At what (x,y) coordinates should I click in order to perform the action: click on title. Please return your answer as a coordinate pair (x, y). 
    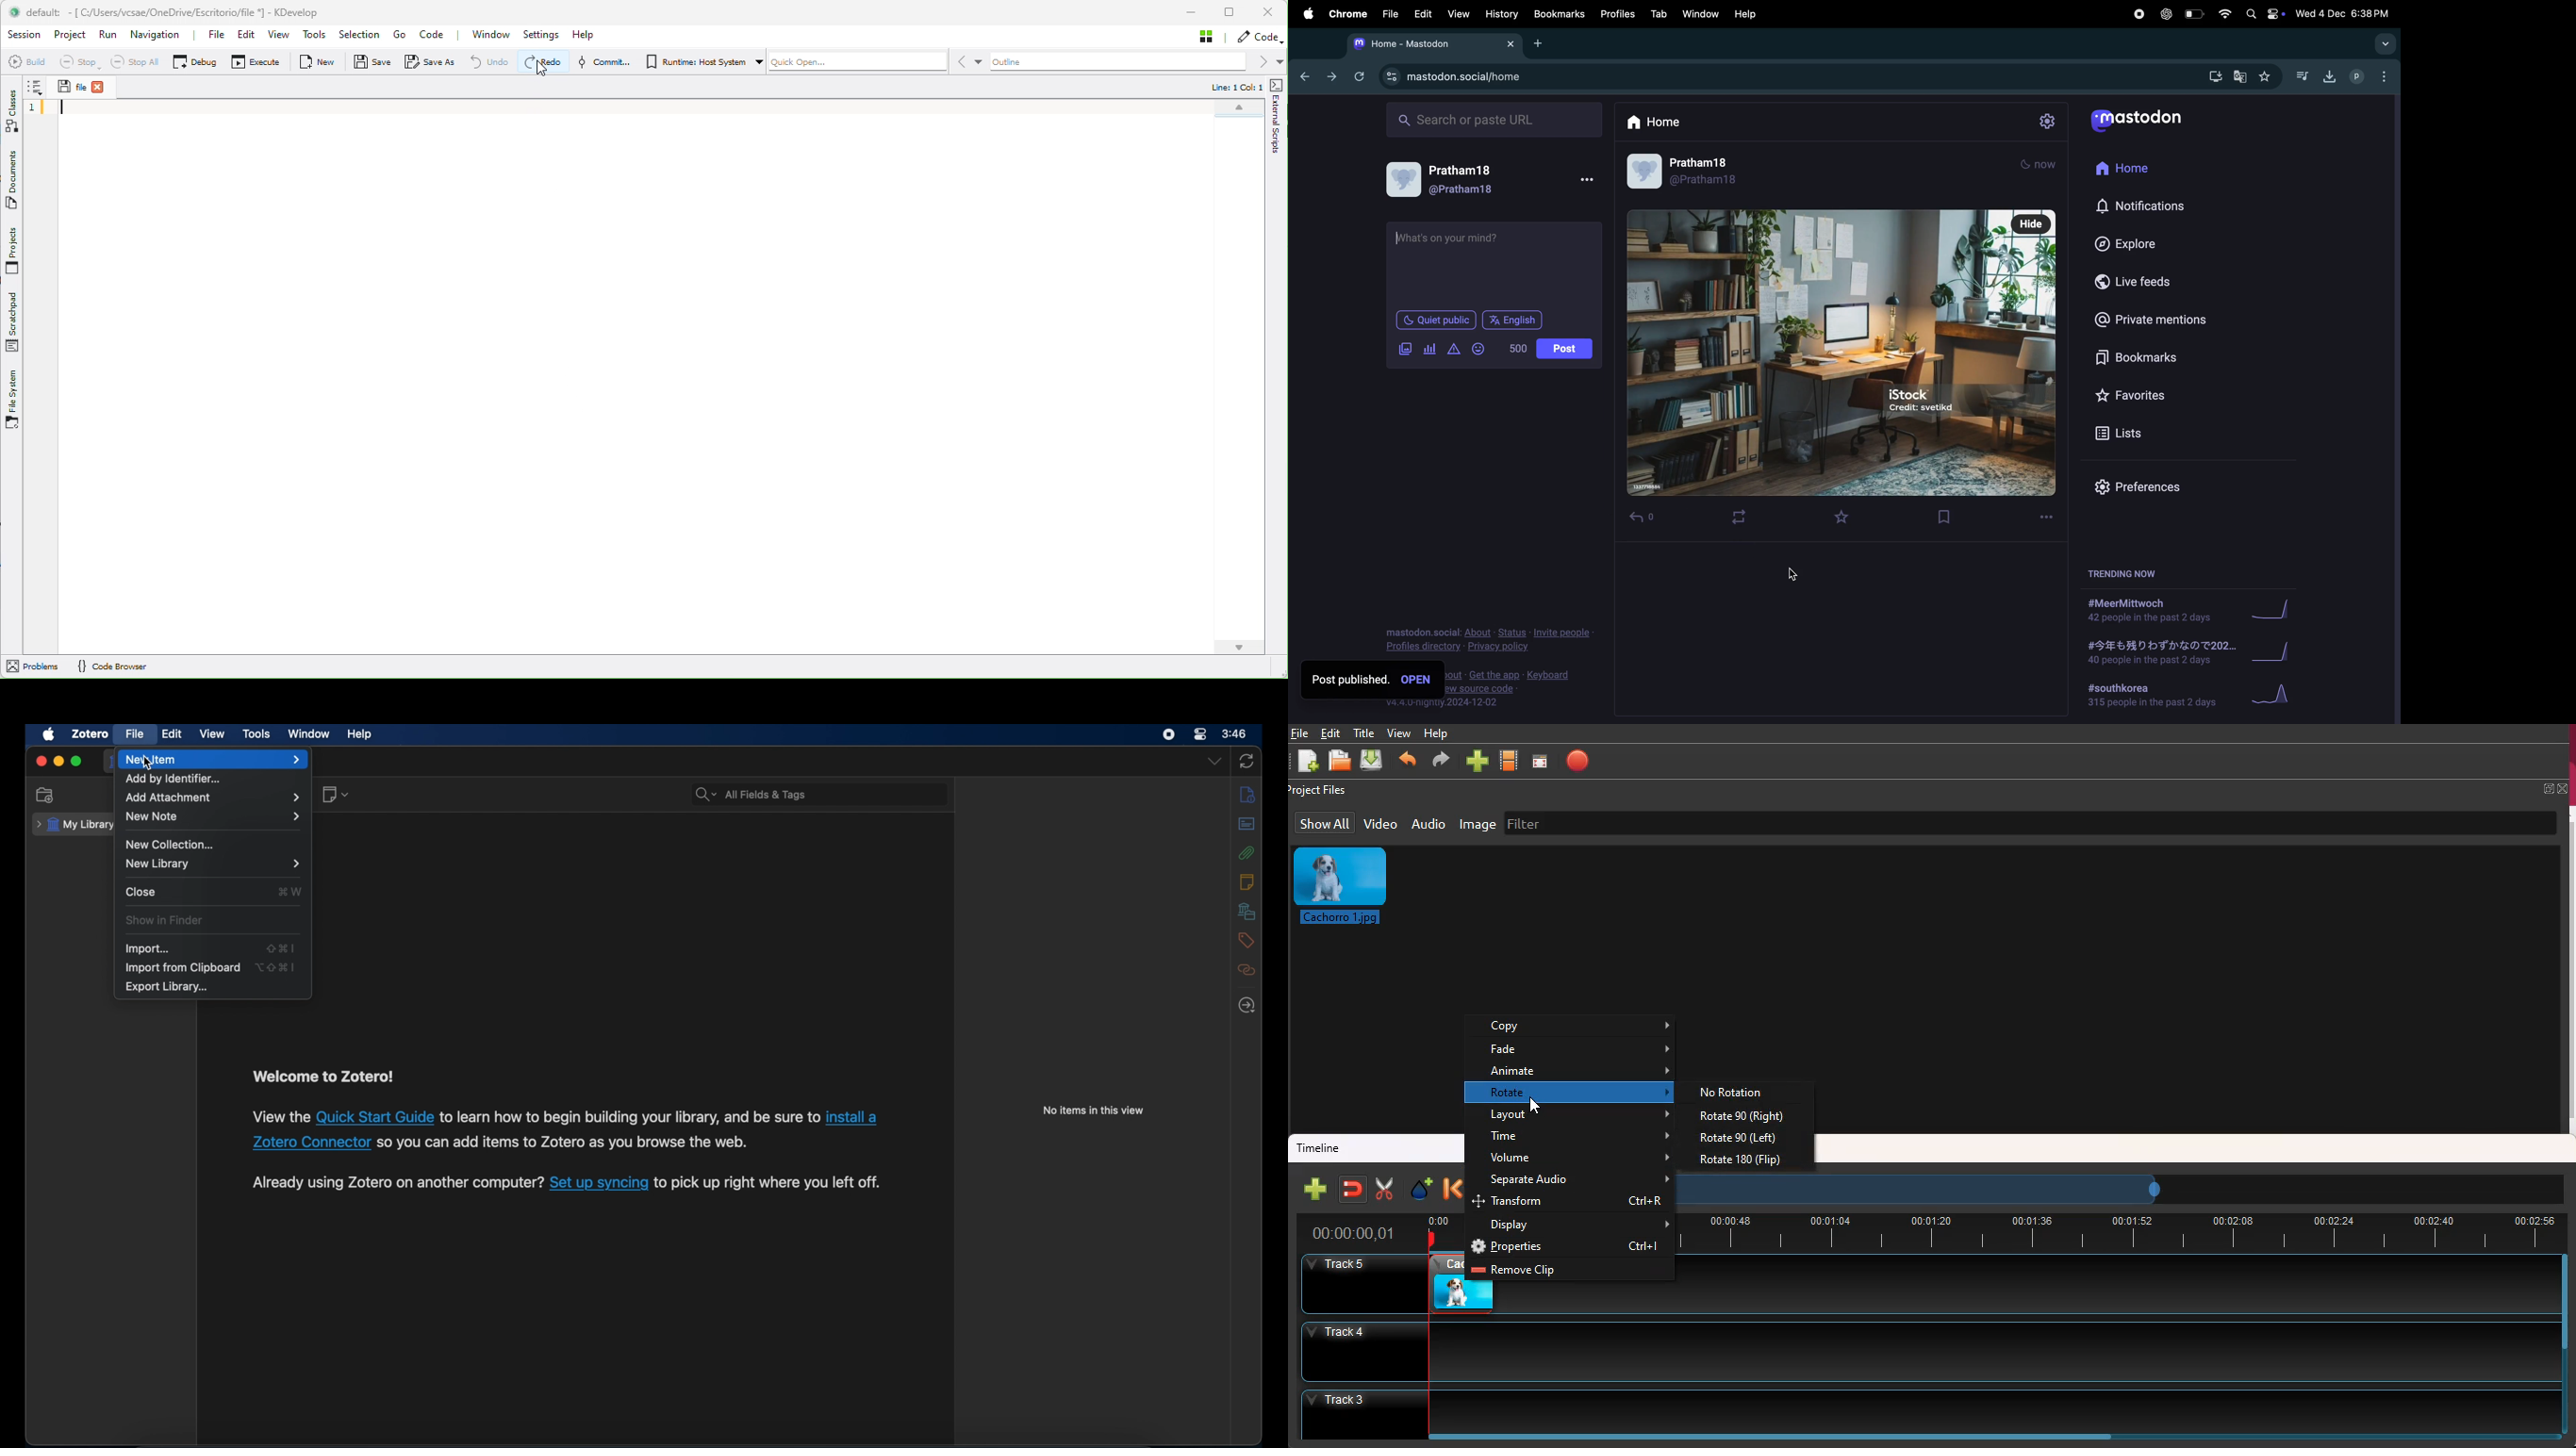
    Looking at the image, I should click on (1364, 732).